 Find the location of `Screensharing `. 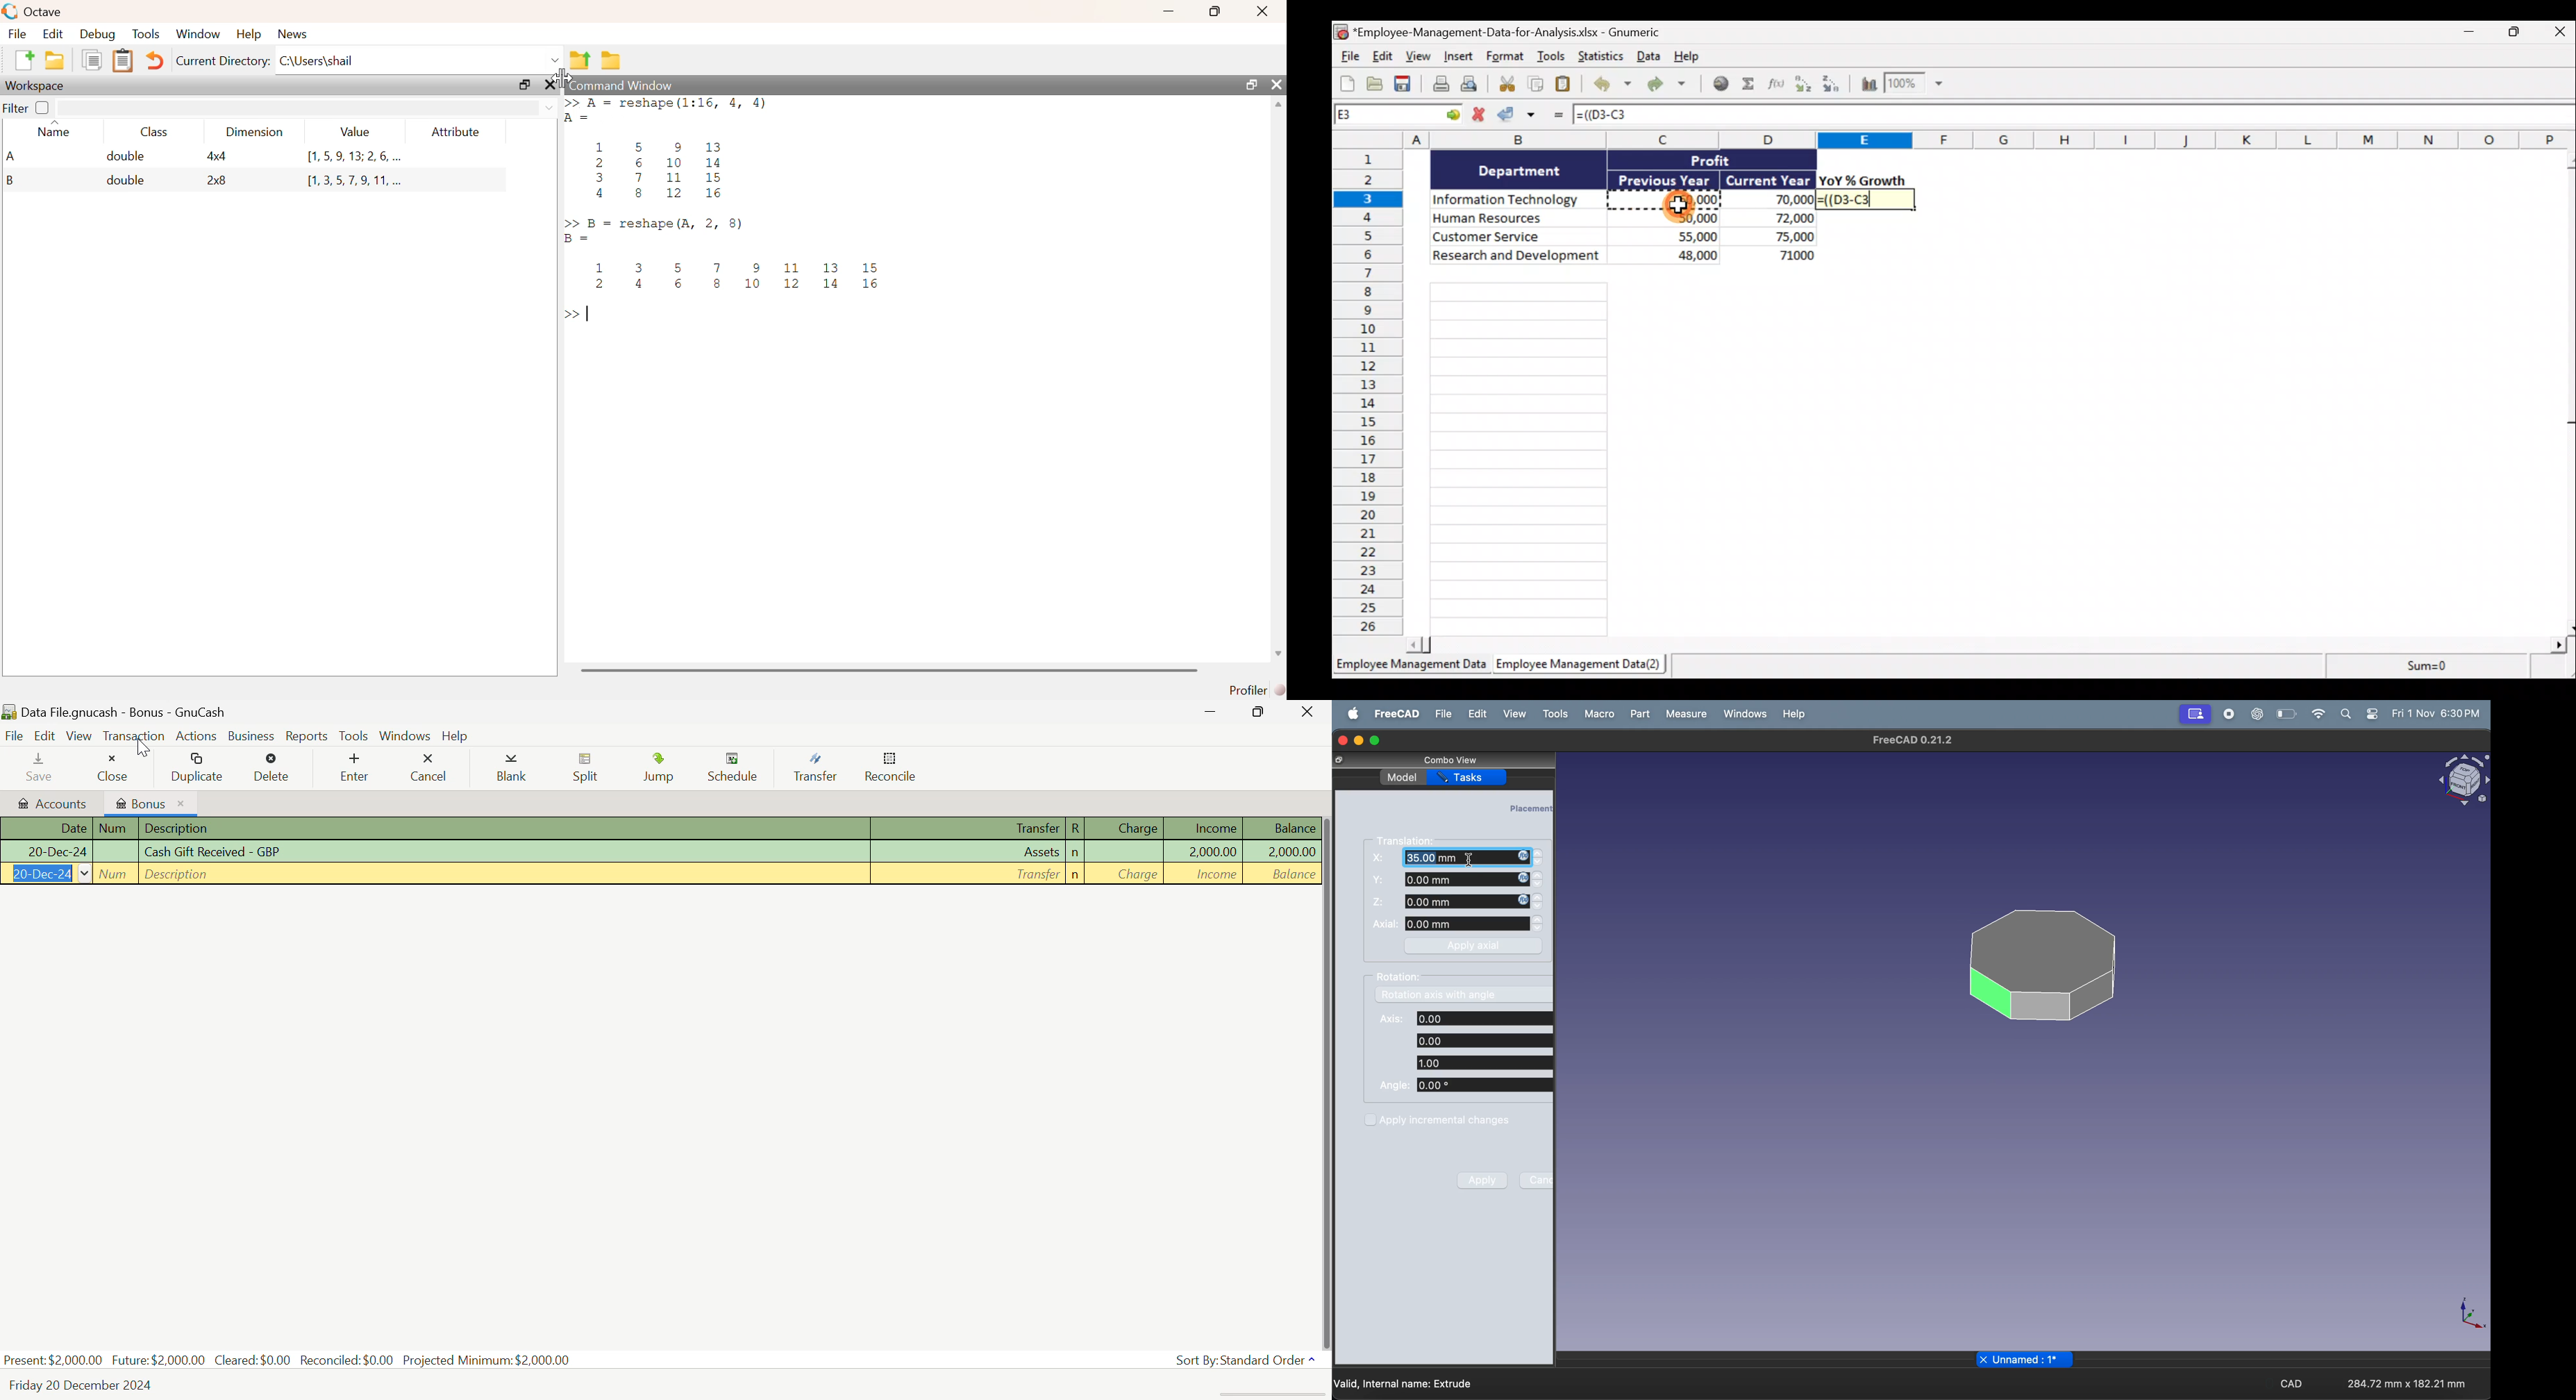

Screensharing  is located at coordinates (2194, 715).